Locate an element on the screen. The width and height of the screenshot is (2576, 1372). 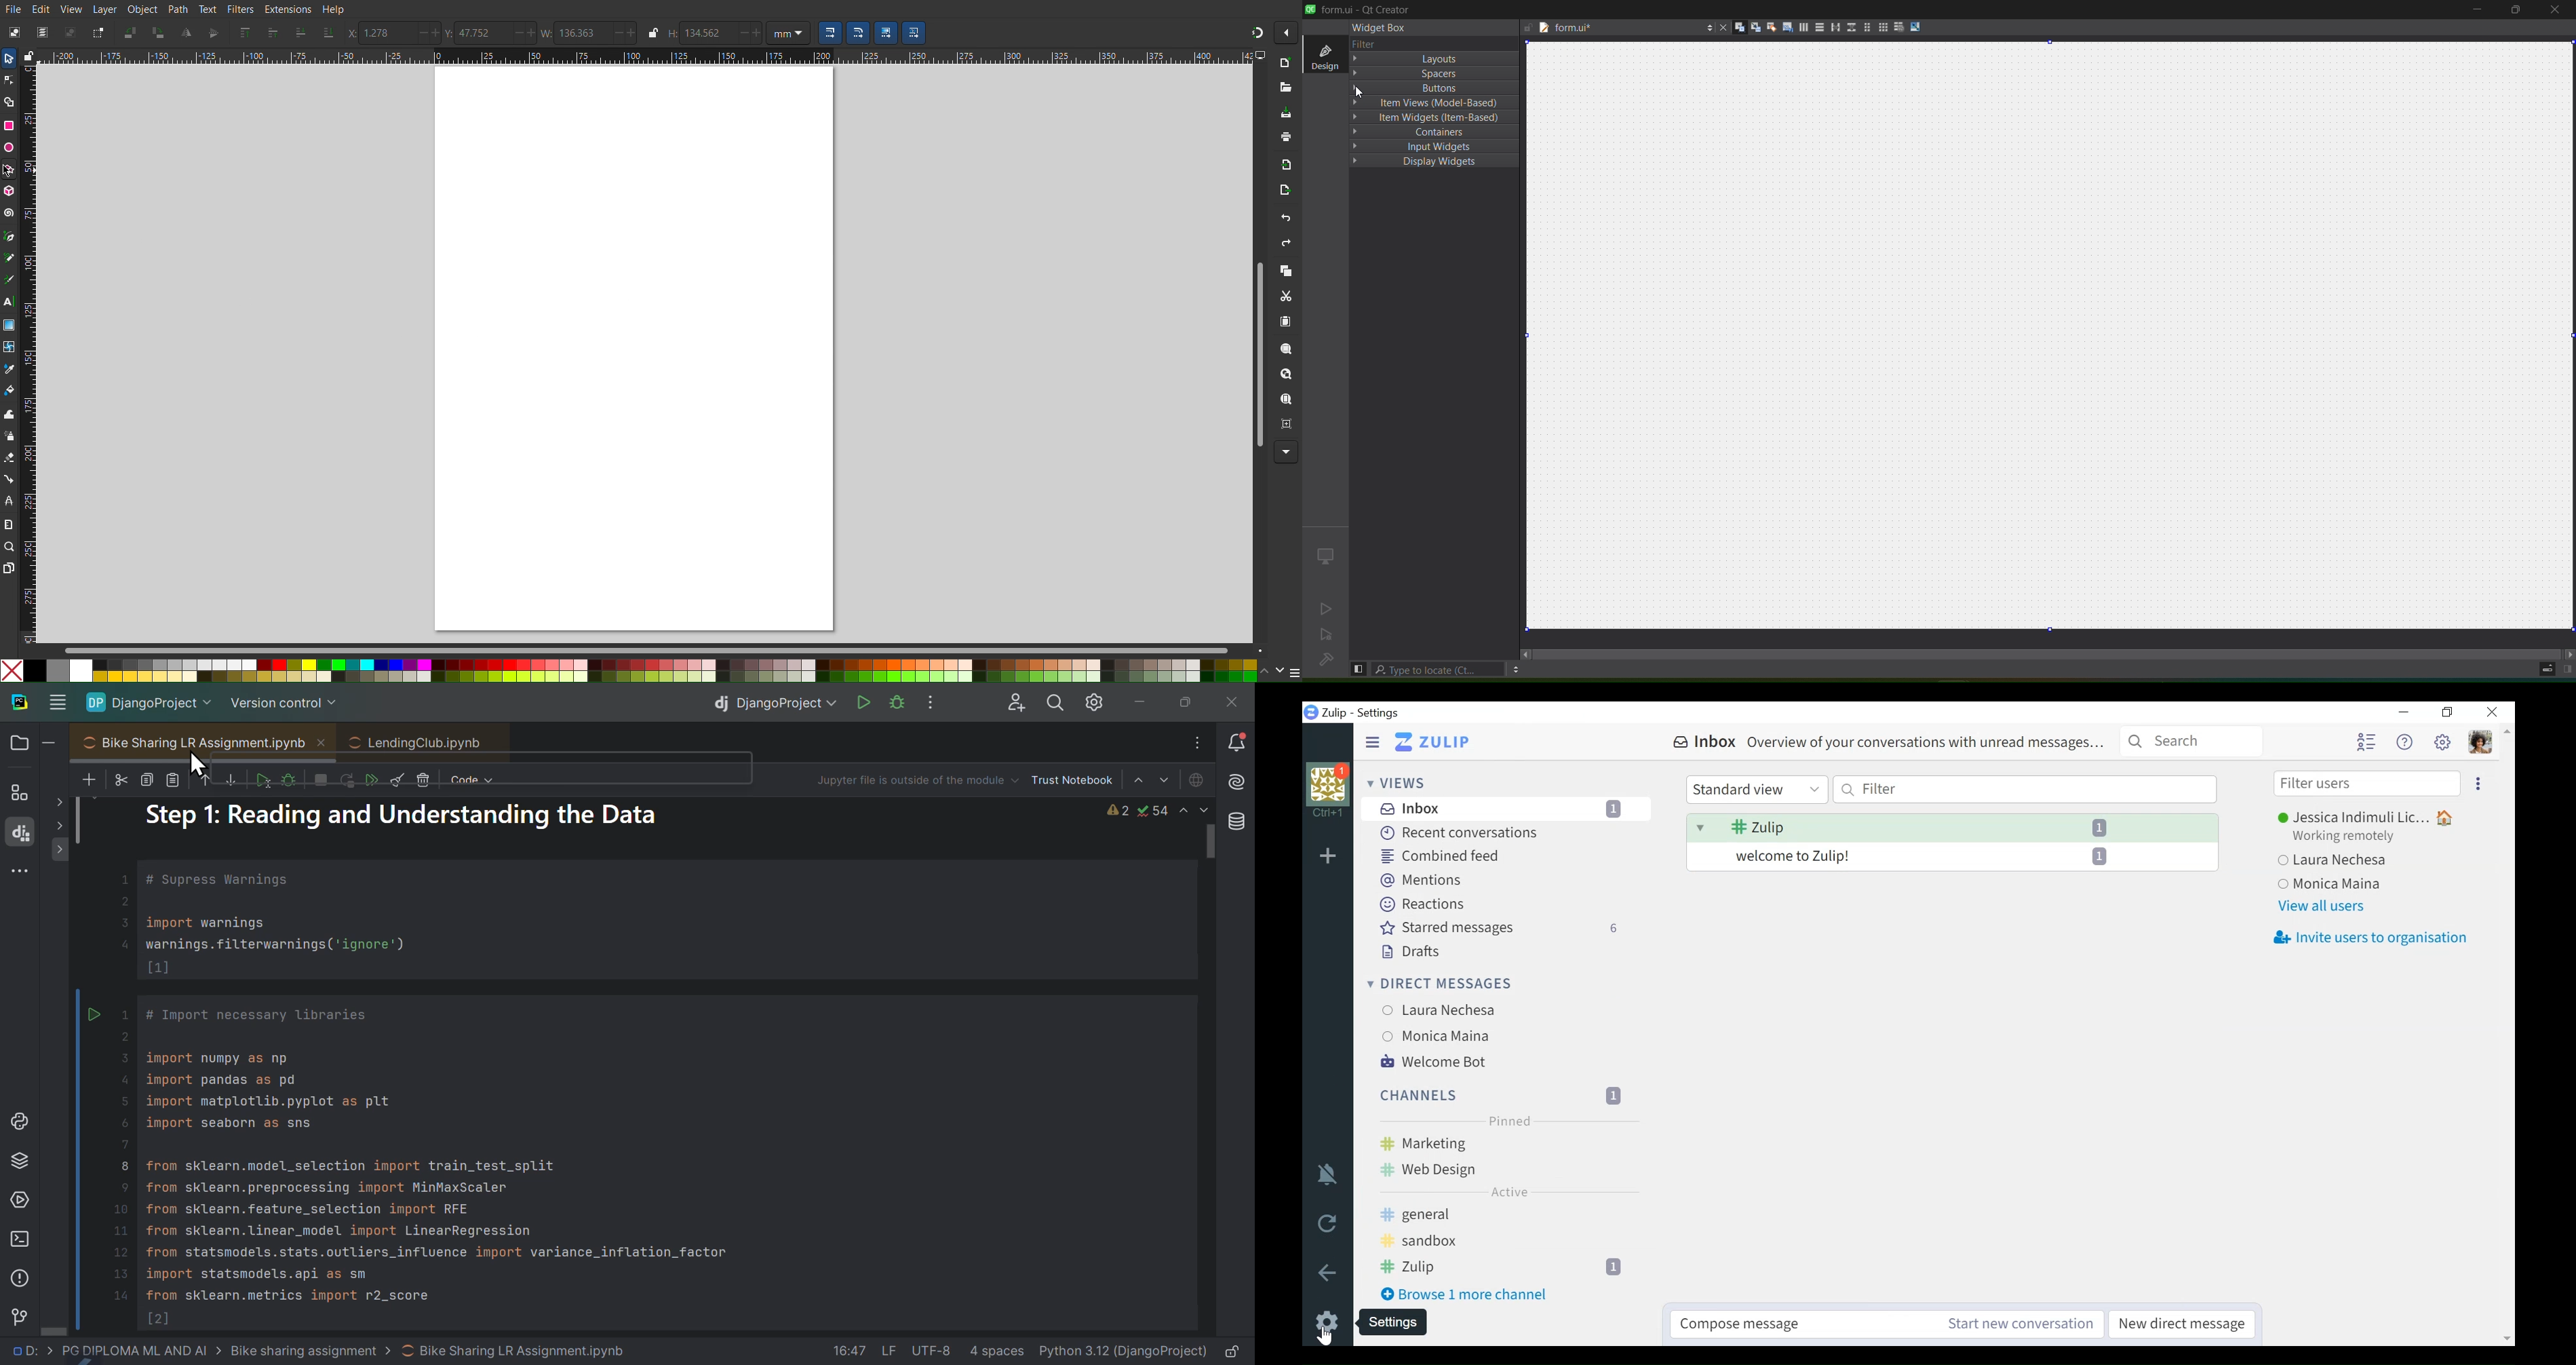
Settings is located at coordinates (1327, 1321).